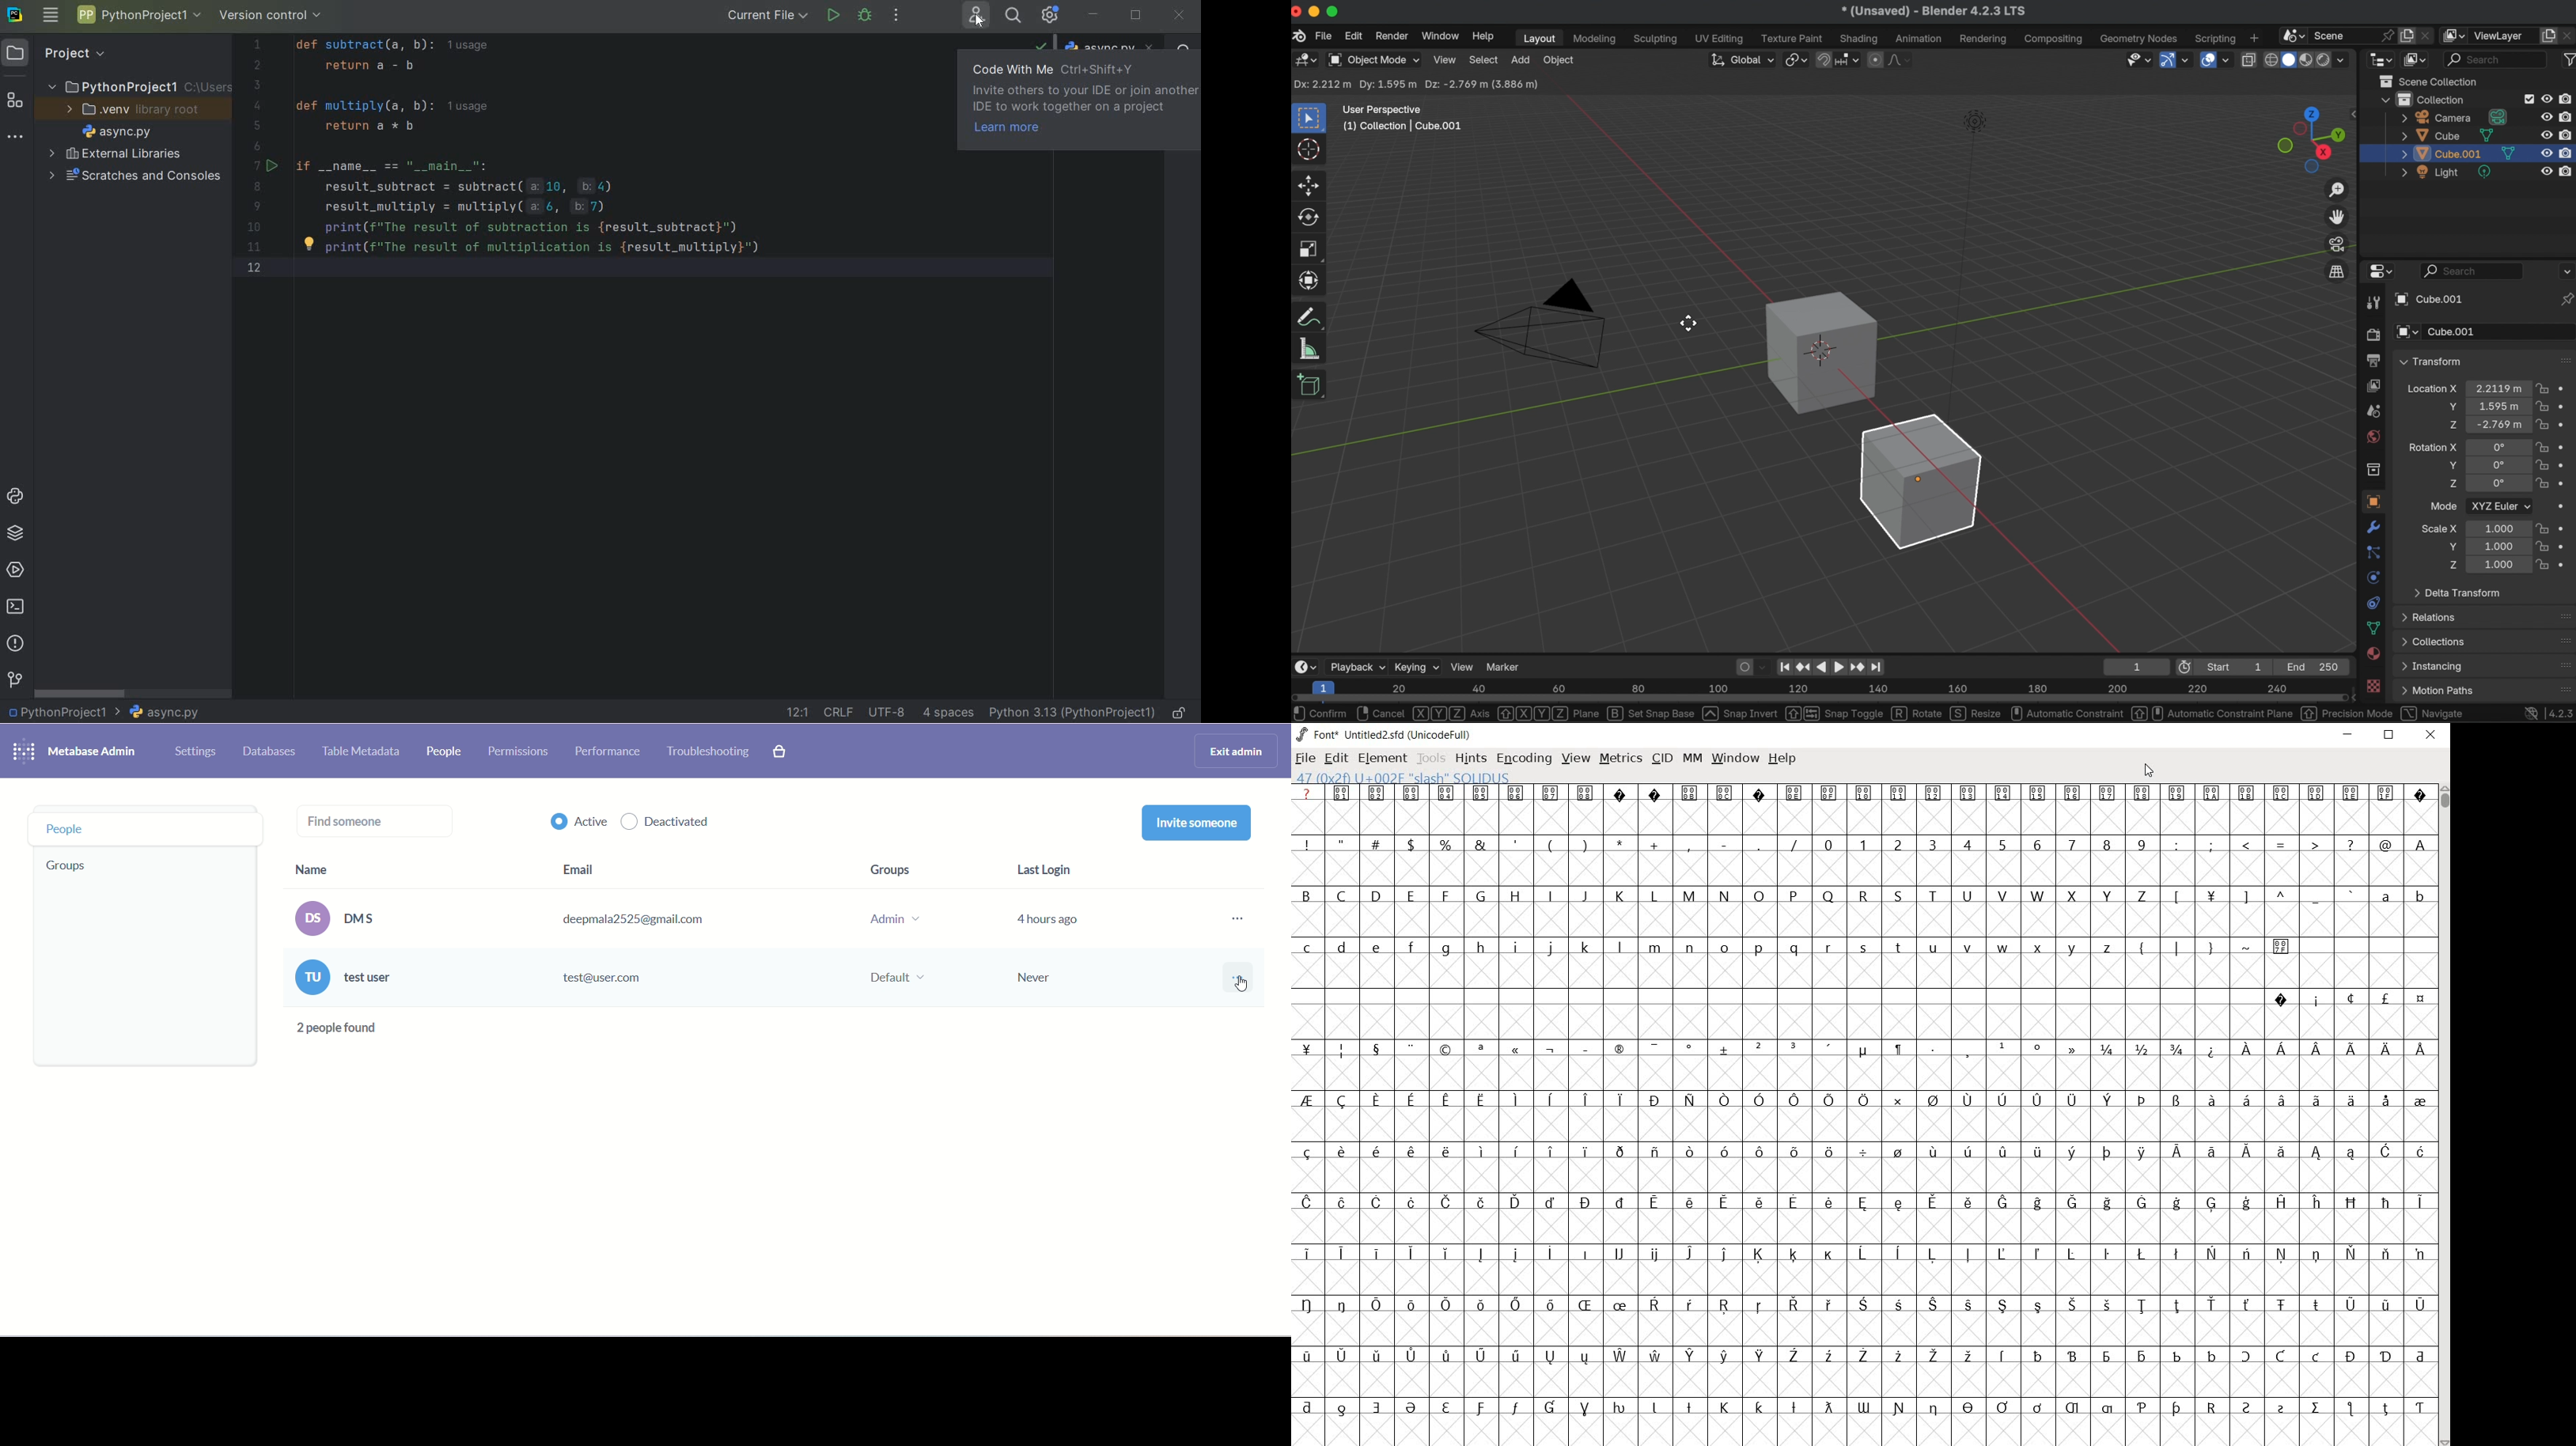 The height and width of the screenshot is (1456, 2576). What do you see at coordinates (2289, 58) in the screenshot?
I see `viewport shading solid mode` at bounding box center [2289, 58].